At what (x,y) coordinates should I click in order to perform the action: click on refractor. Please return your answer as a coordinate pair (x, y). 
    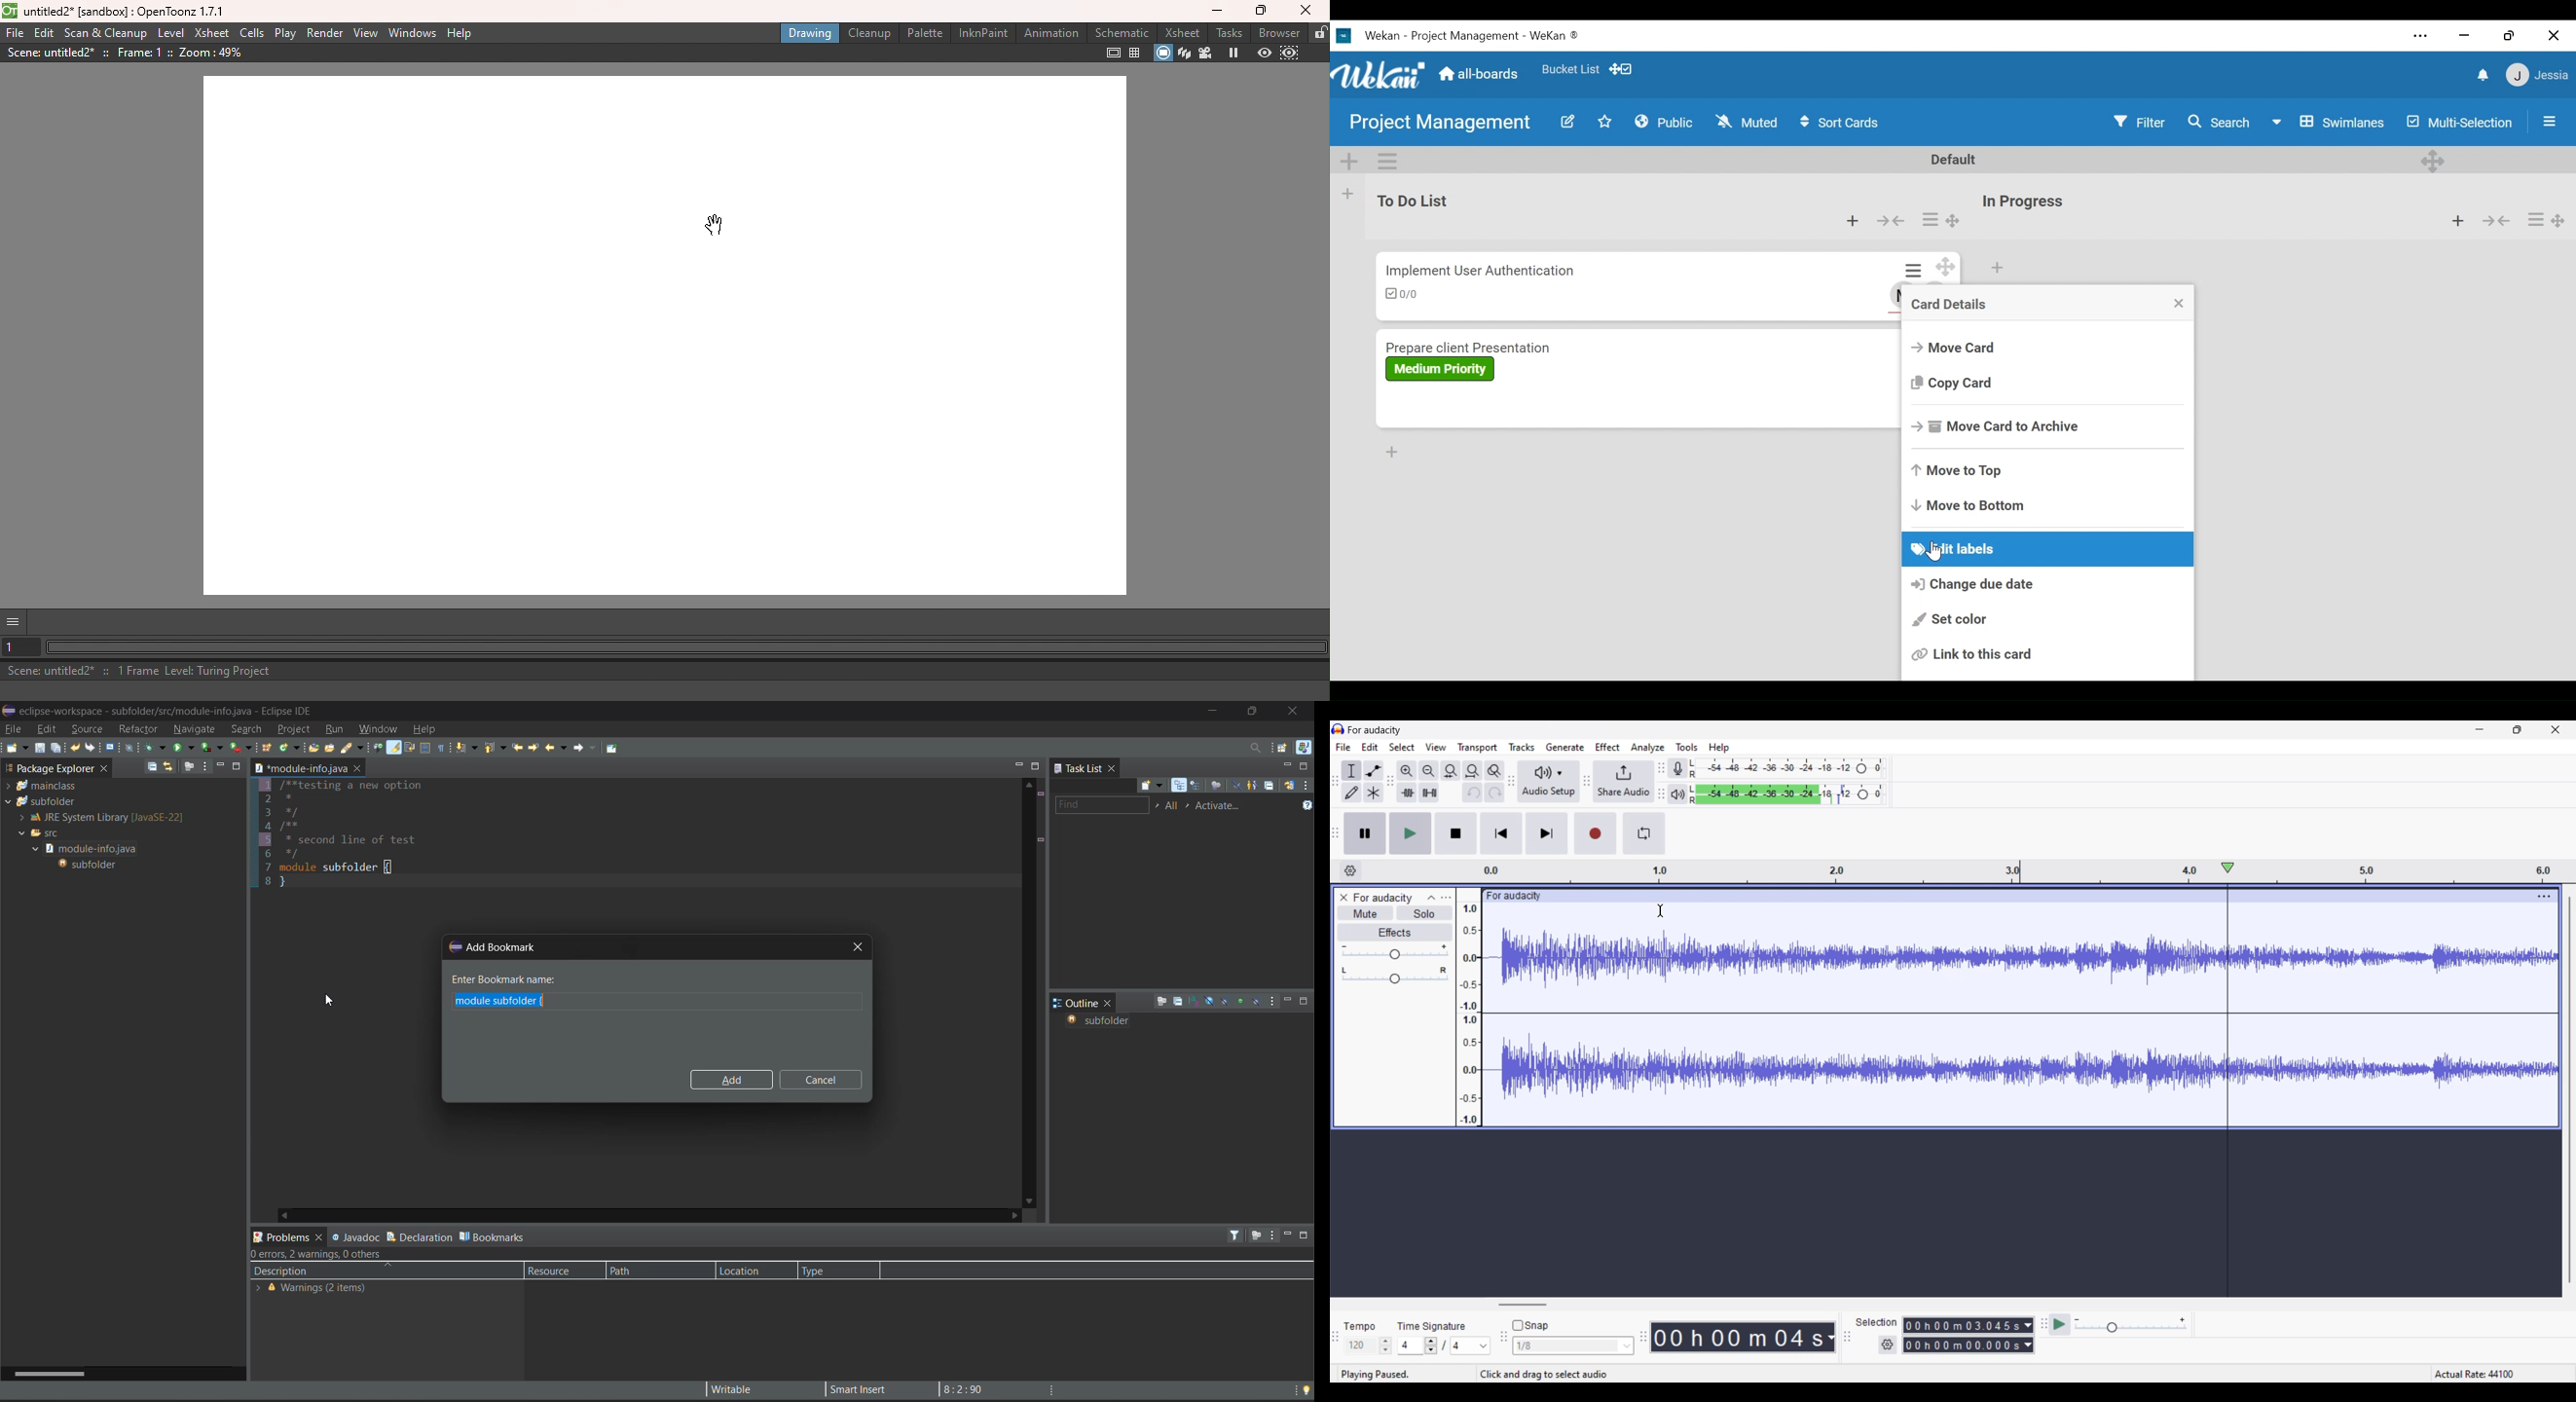
    Looking at the image, I should click on (138, 727).